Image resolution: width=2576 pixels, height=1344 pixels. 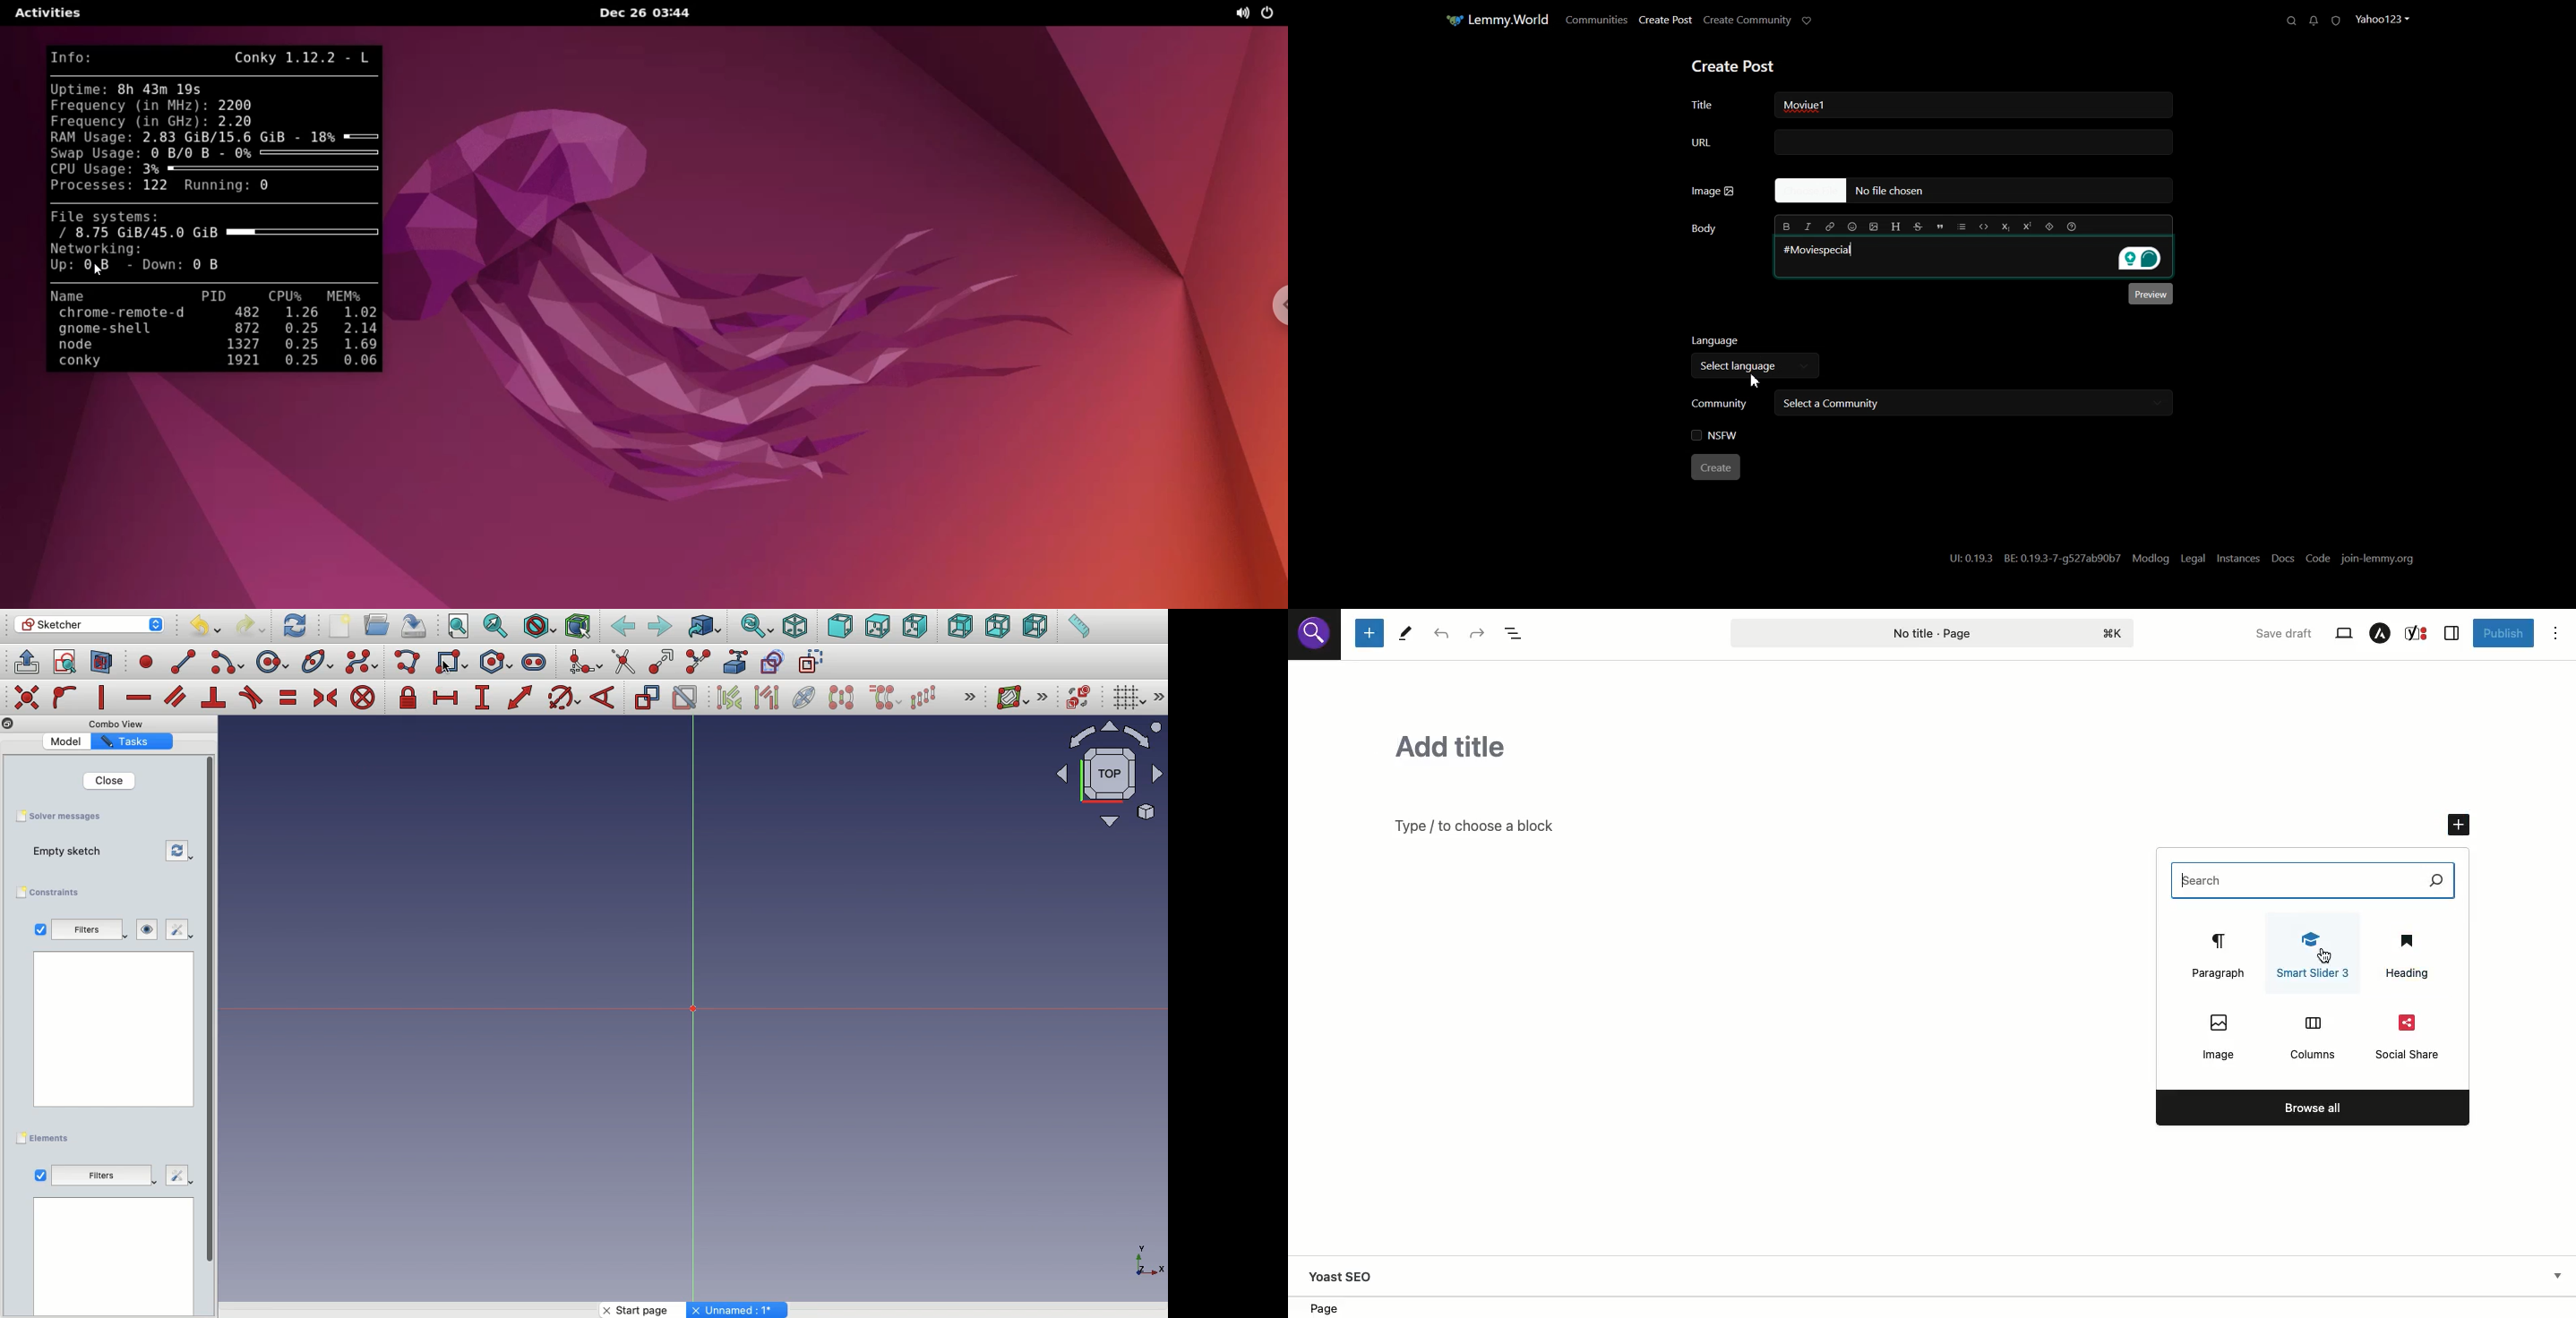 What do you see at coordinates (1406, 633) in the screenshot?
I see `Tools` at bounding box center [1406, 633].